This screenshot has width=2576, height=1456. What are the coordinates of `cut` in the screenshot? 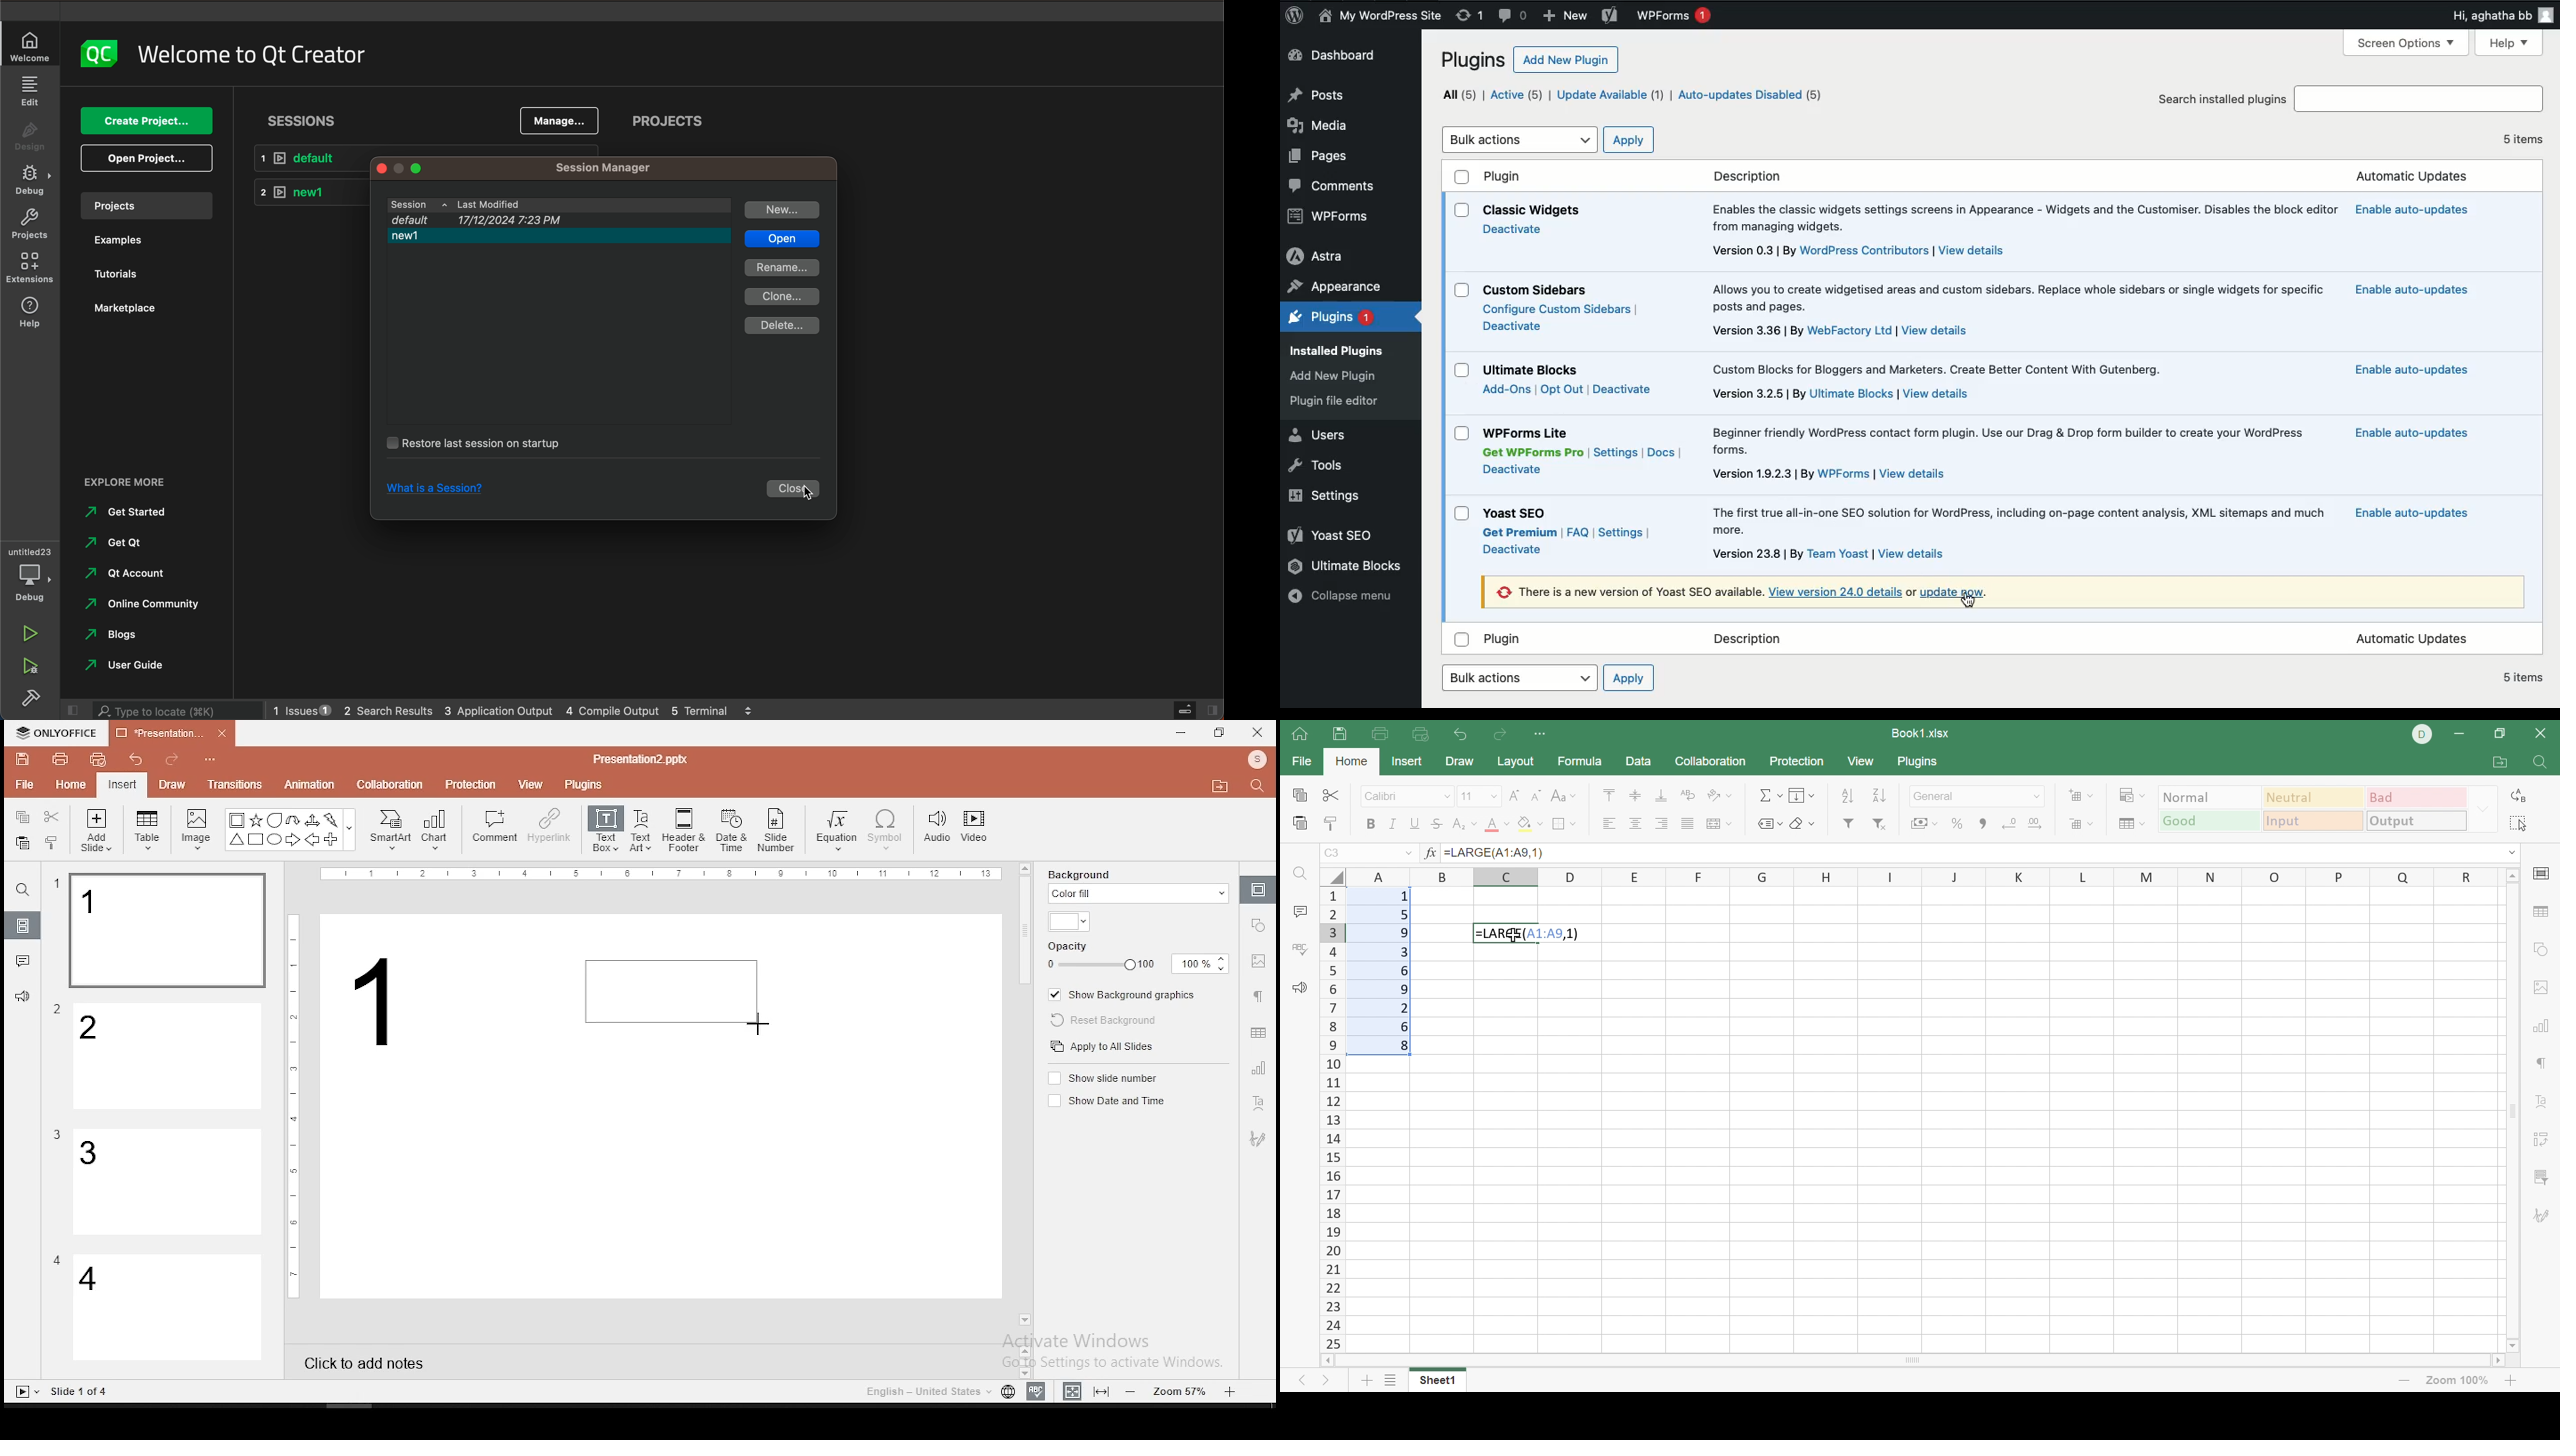 It's located at (52, 816).